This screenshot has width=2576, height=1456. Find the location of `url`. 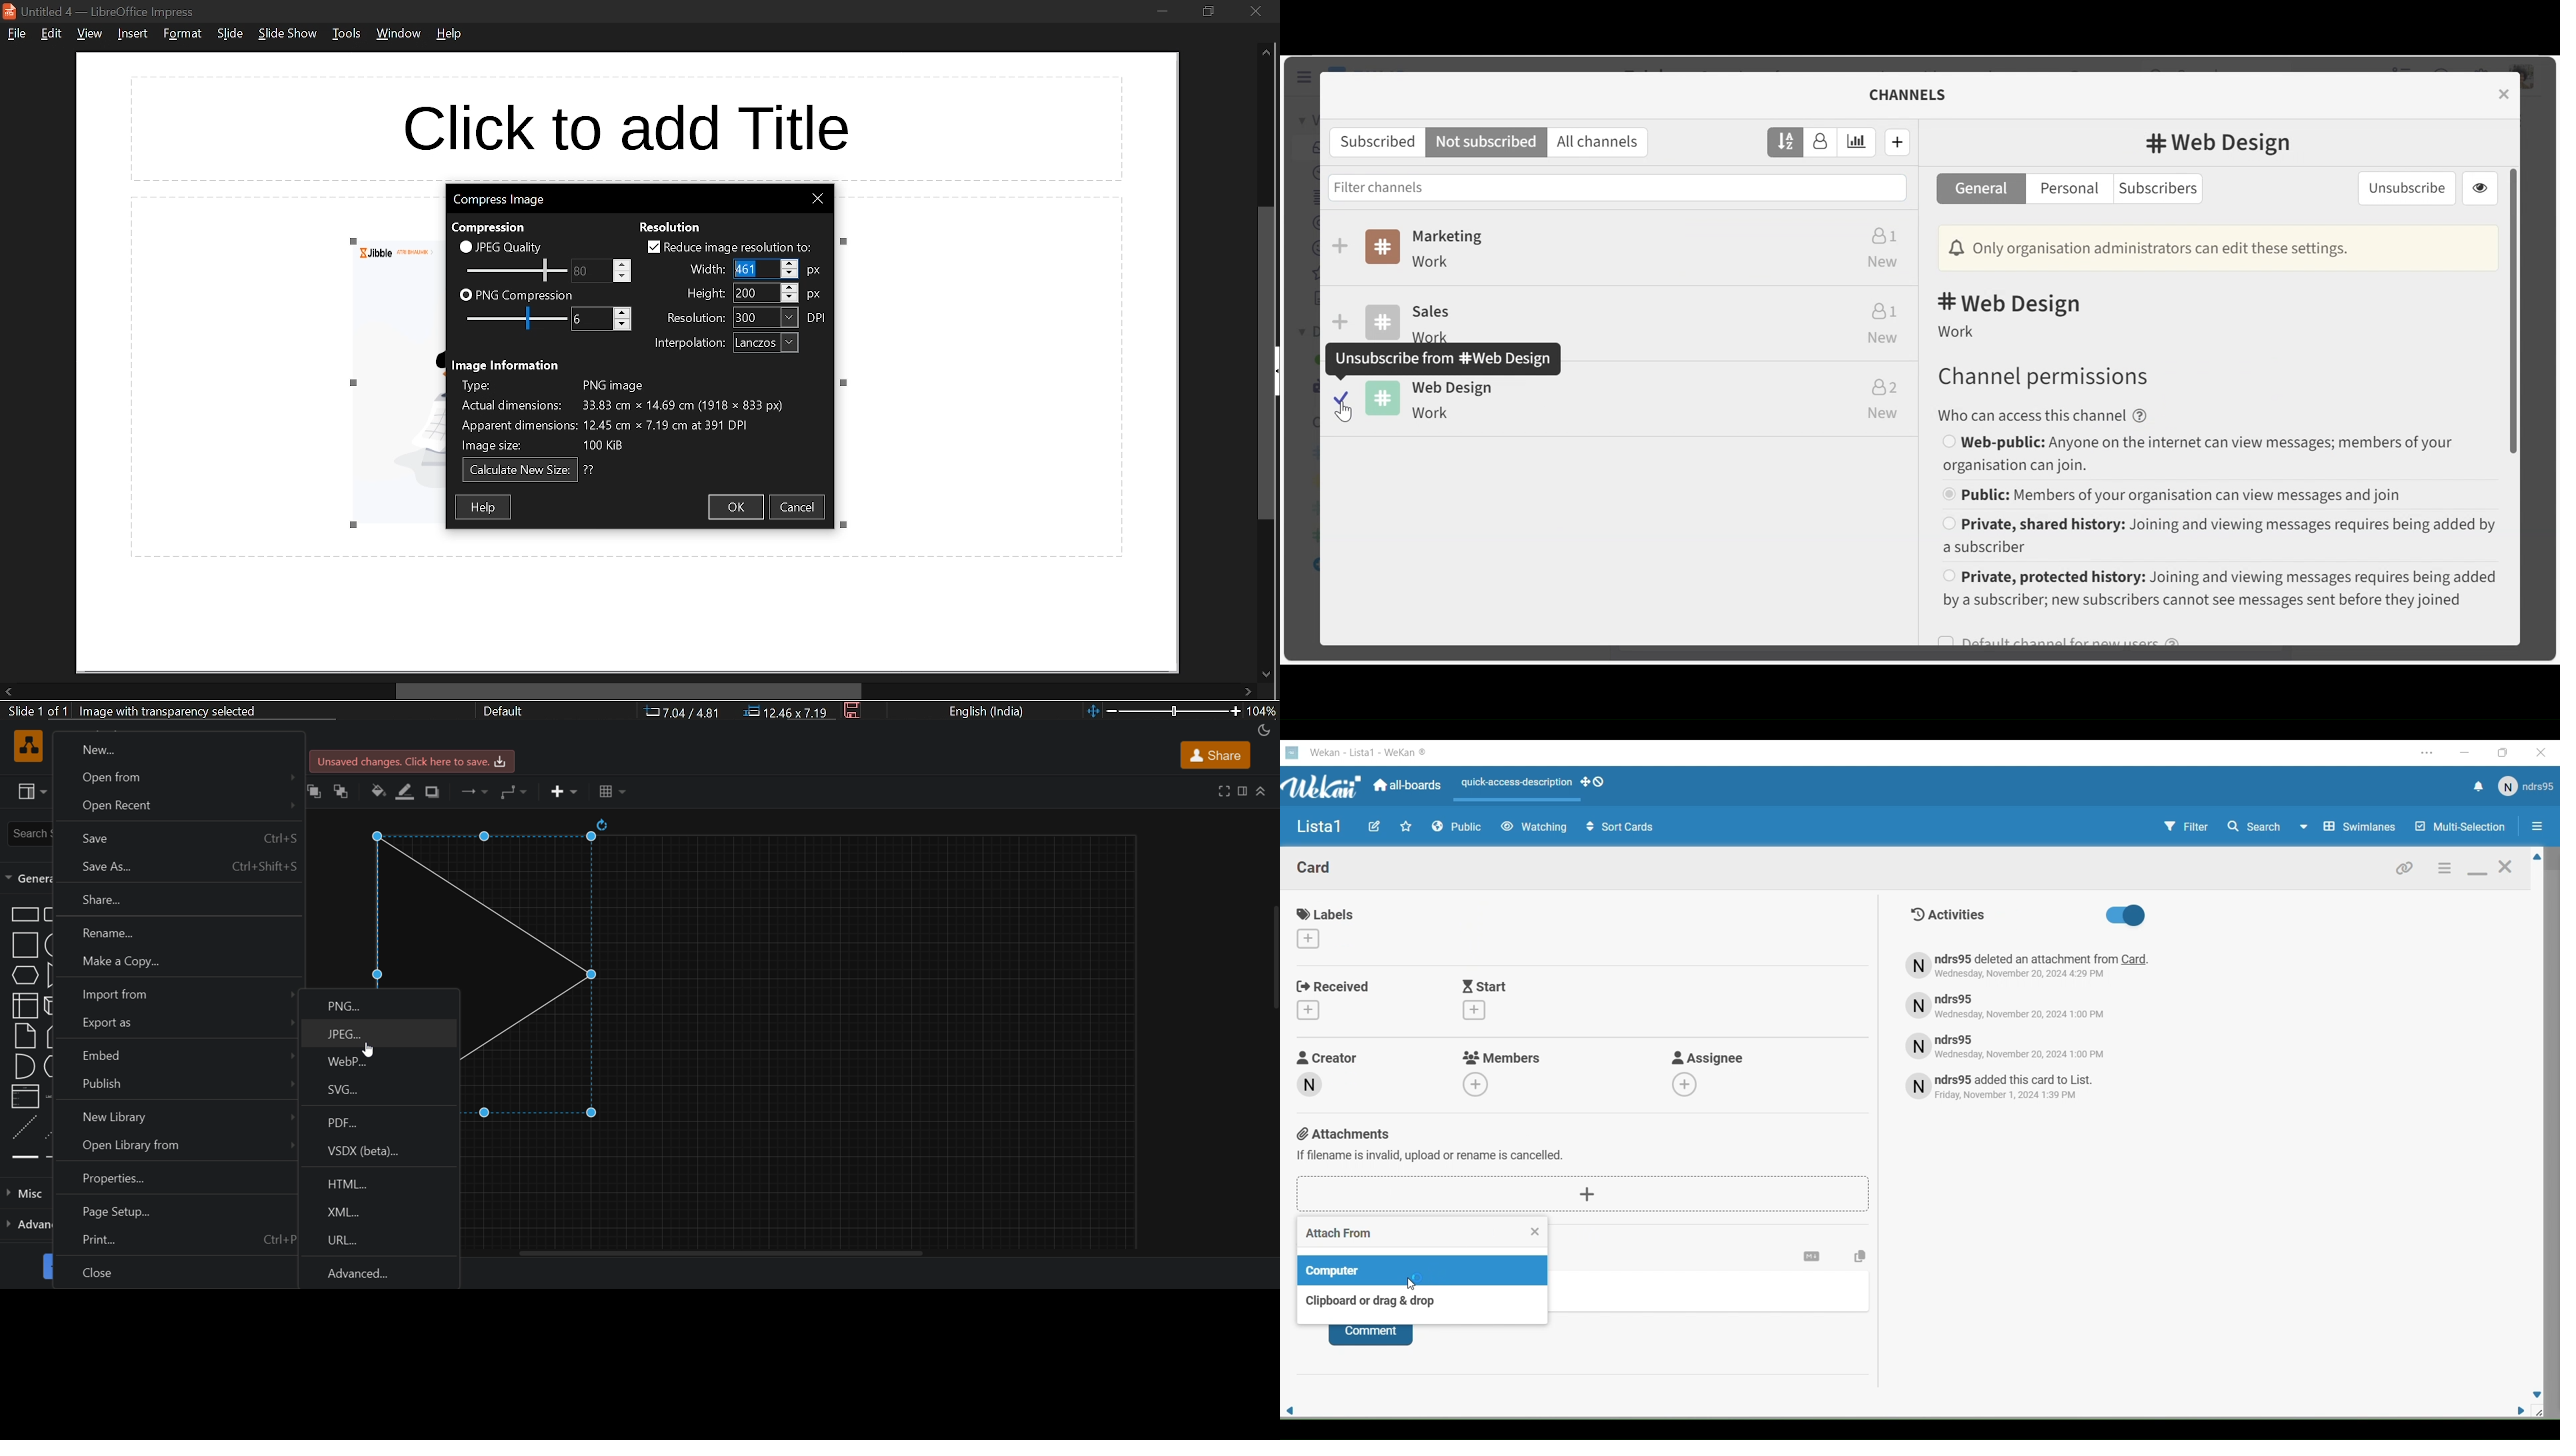

url is located at coordinates (379, 1241).